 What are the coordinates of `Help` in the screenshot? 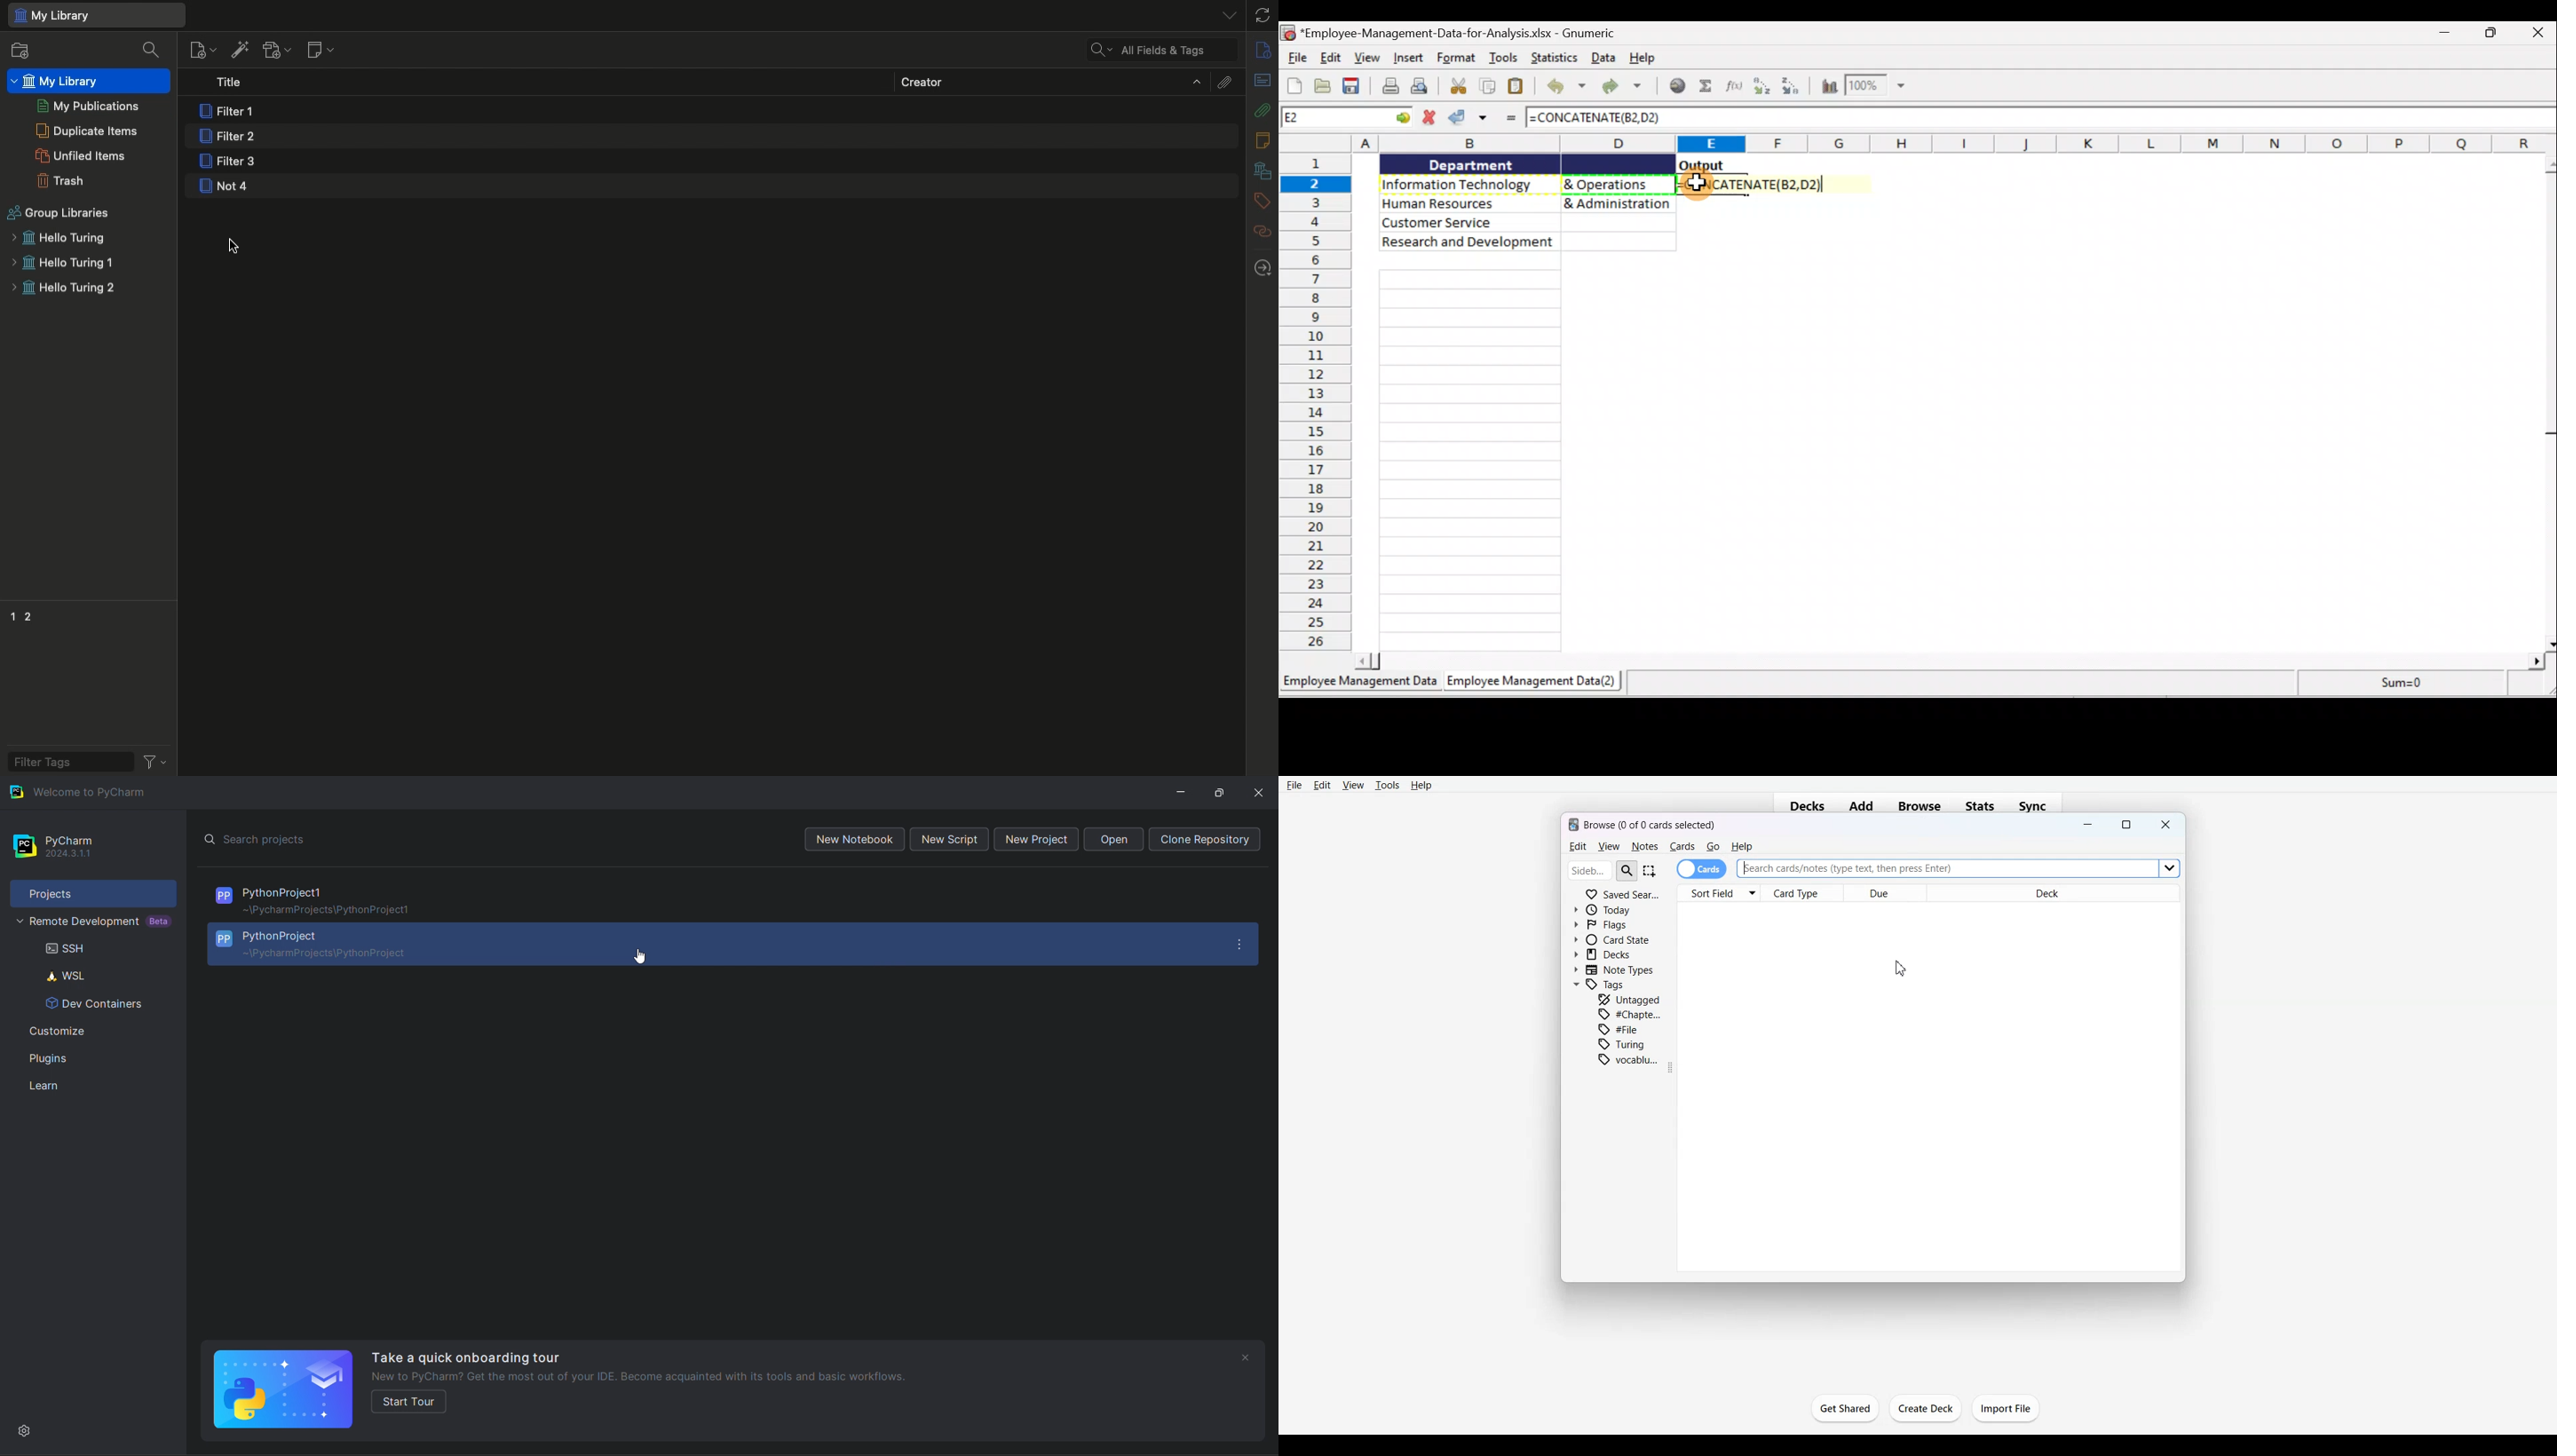 It's located at (1422, 786).